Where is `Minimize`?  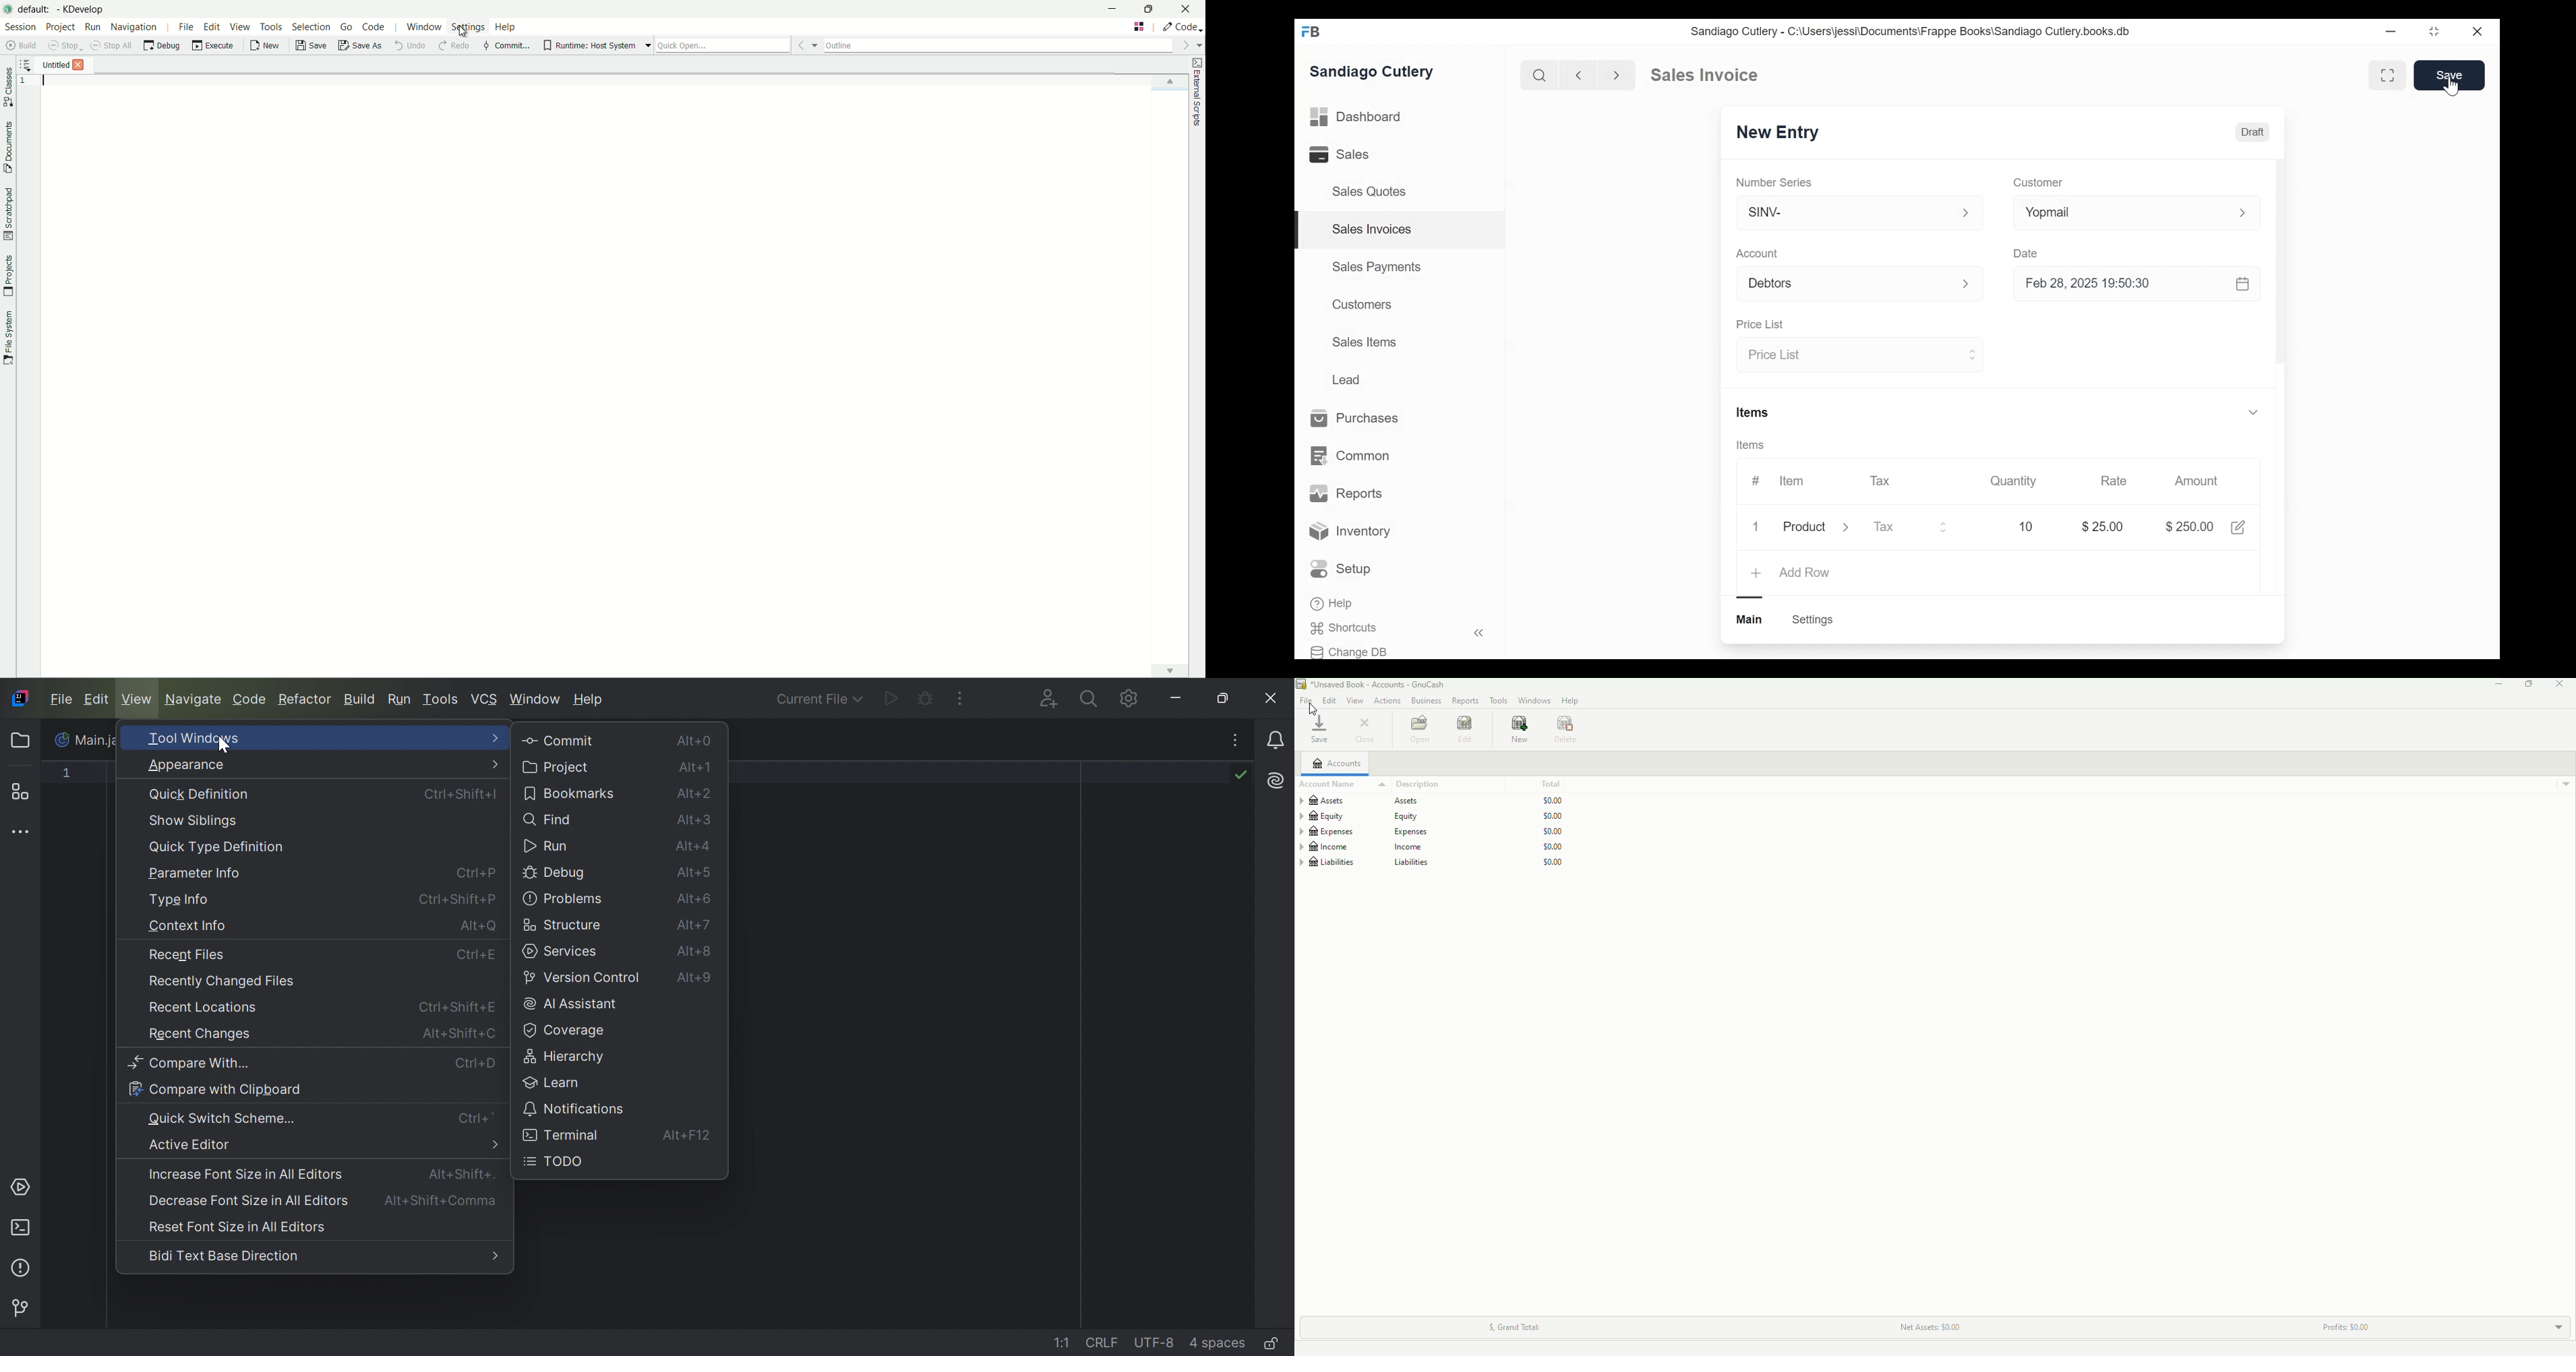
Minimize is located at coordinates (2499, 686).